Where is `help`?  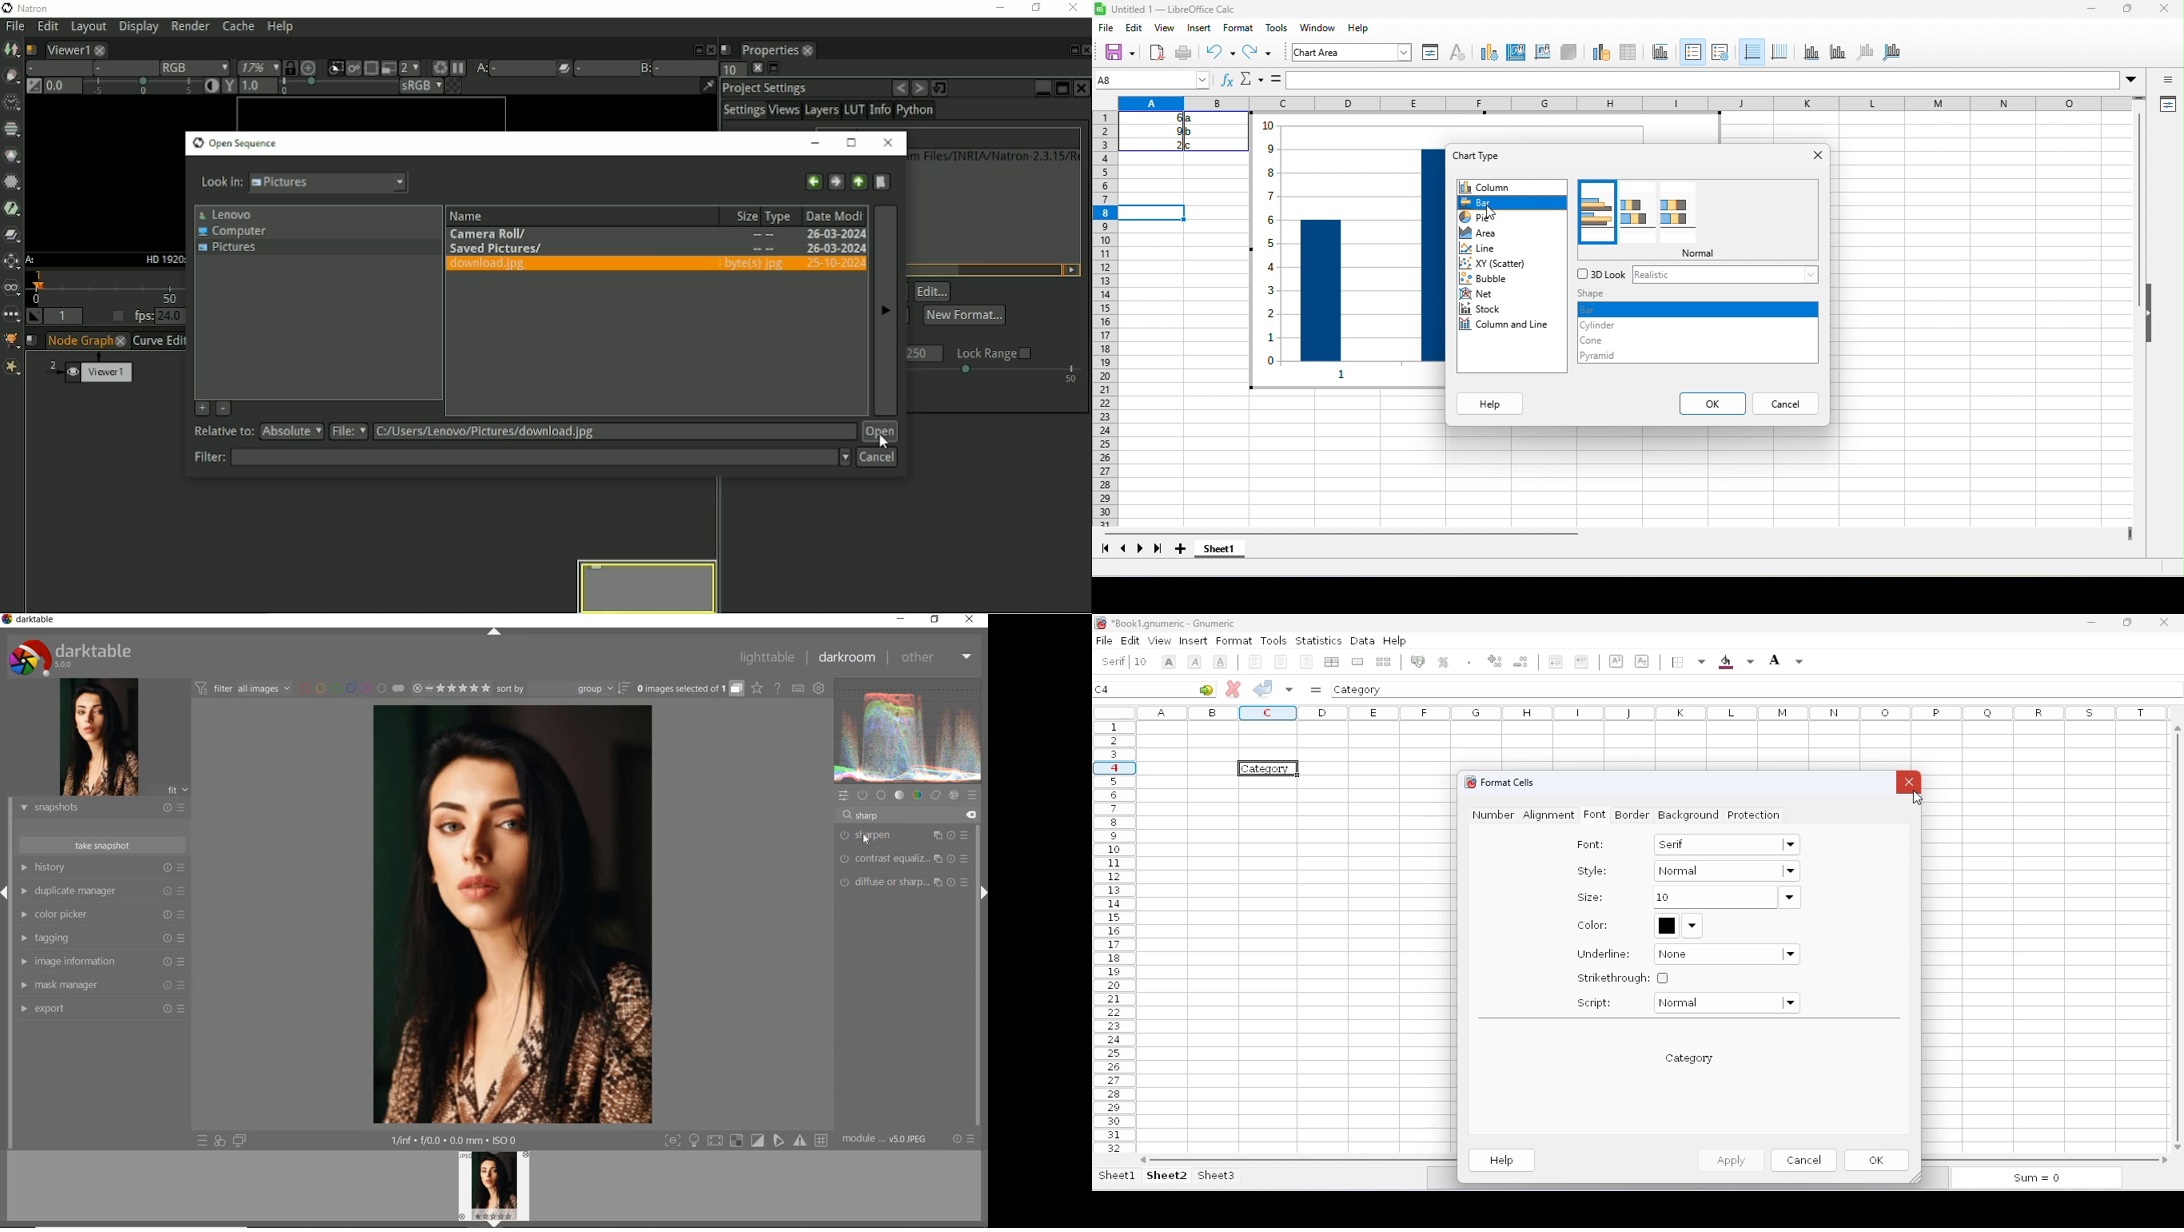 help is located at coordinates (1503, 1161).